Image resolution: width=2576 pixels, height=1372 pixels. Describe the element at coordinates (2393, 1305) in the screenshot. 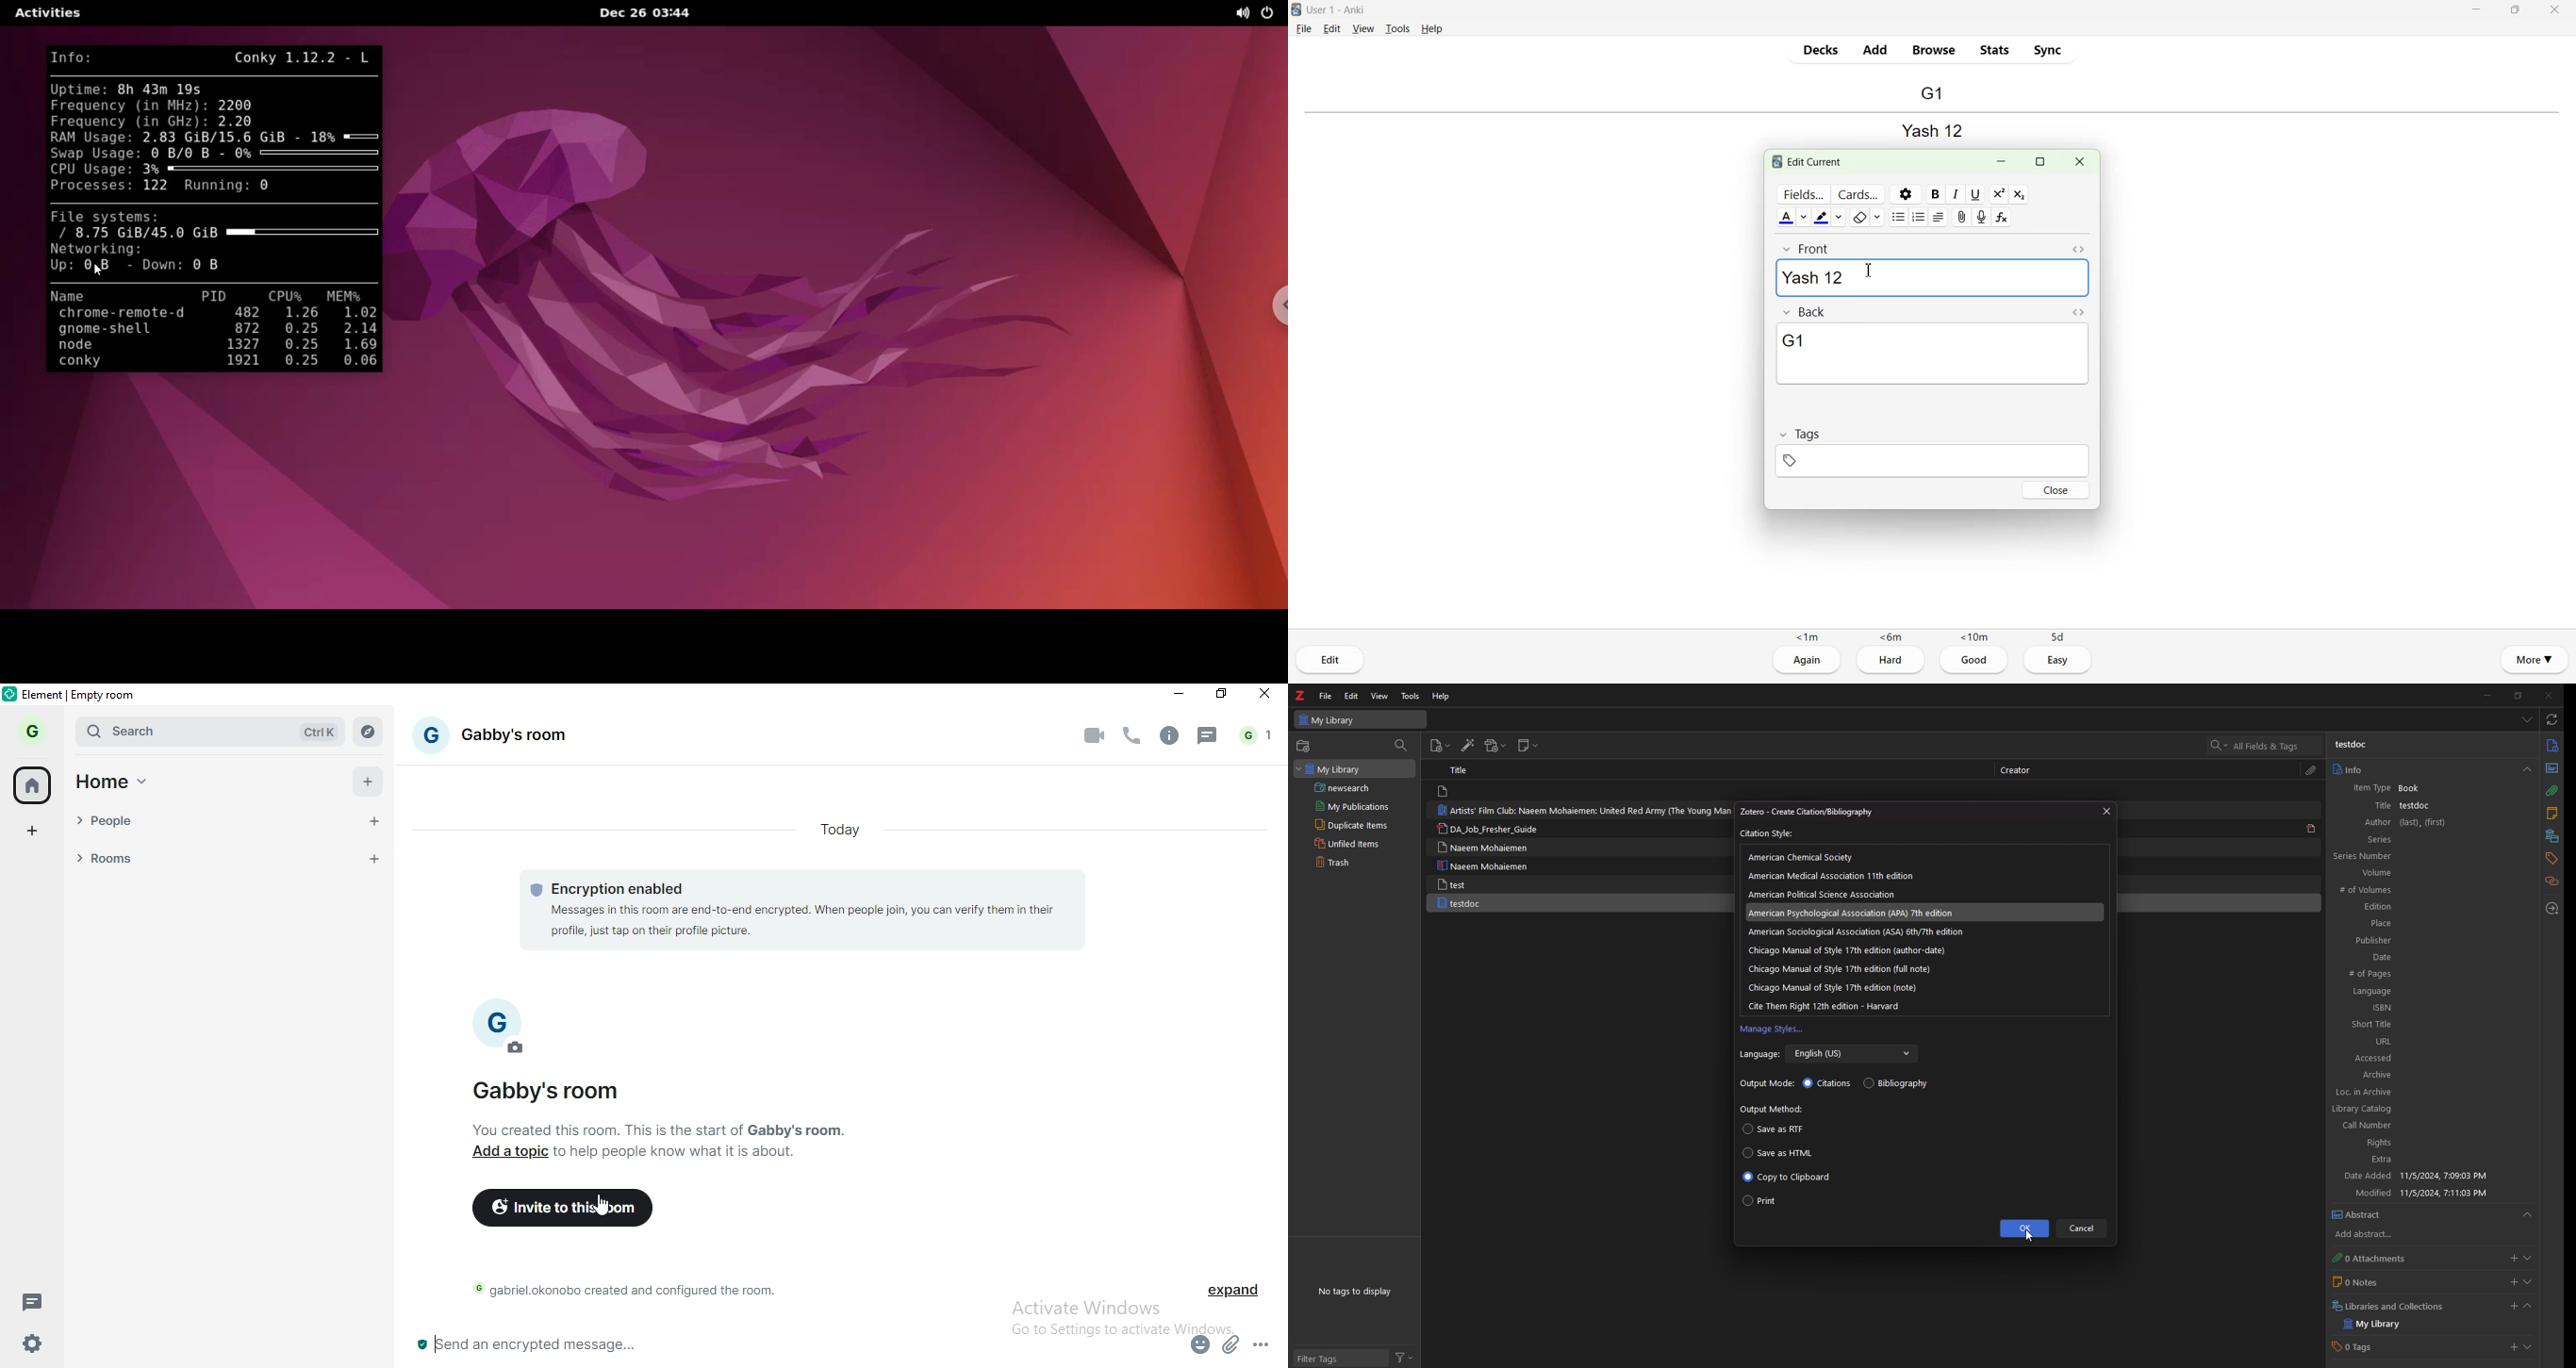

I see `Libraries and Collections` at that location.